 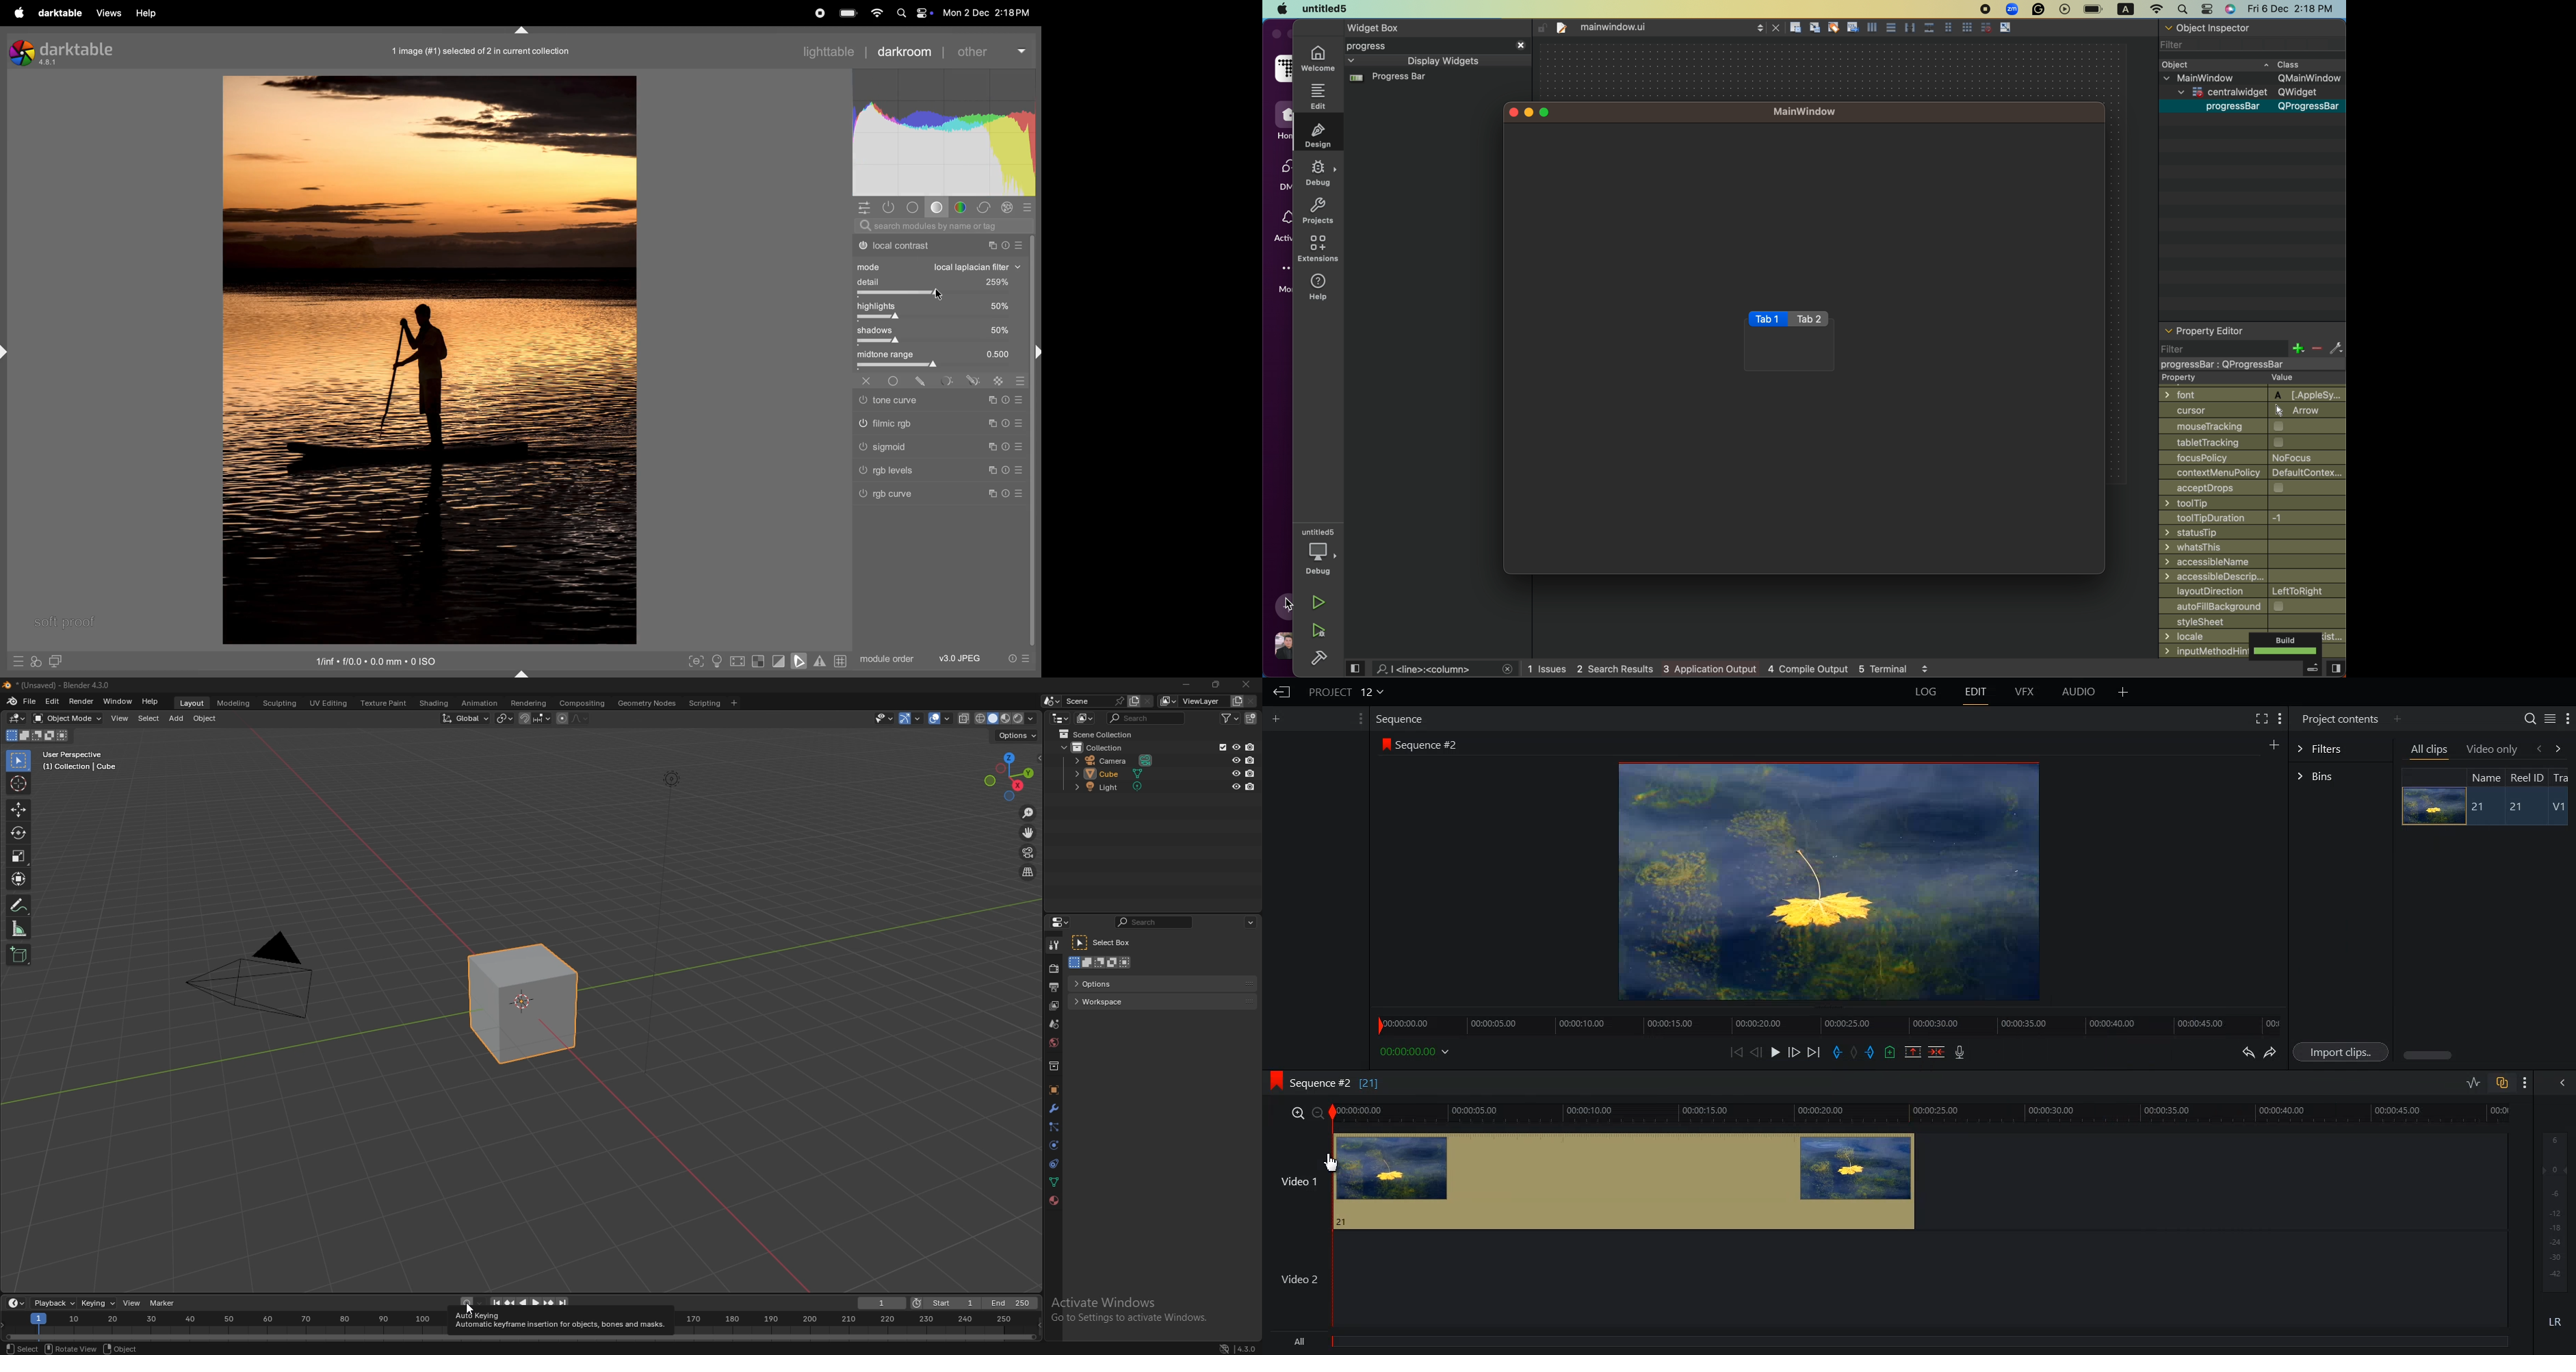 What do you see at coordinates (2280, 719) in the screenshot?
I see `Show setting menu` at bounding box center [2280, 719].